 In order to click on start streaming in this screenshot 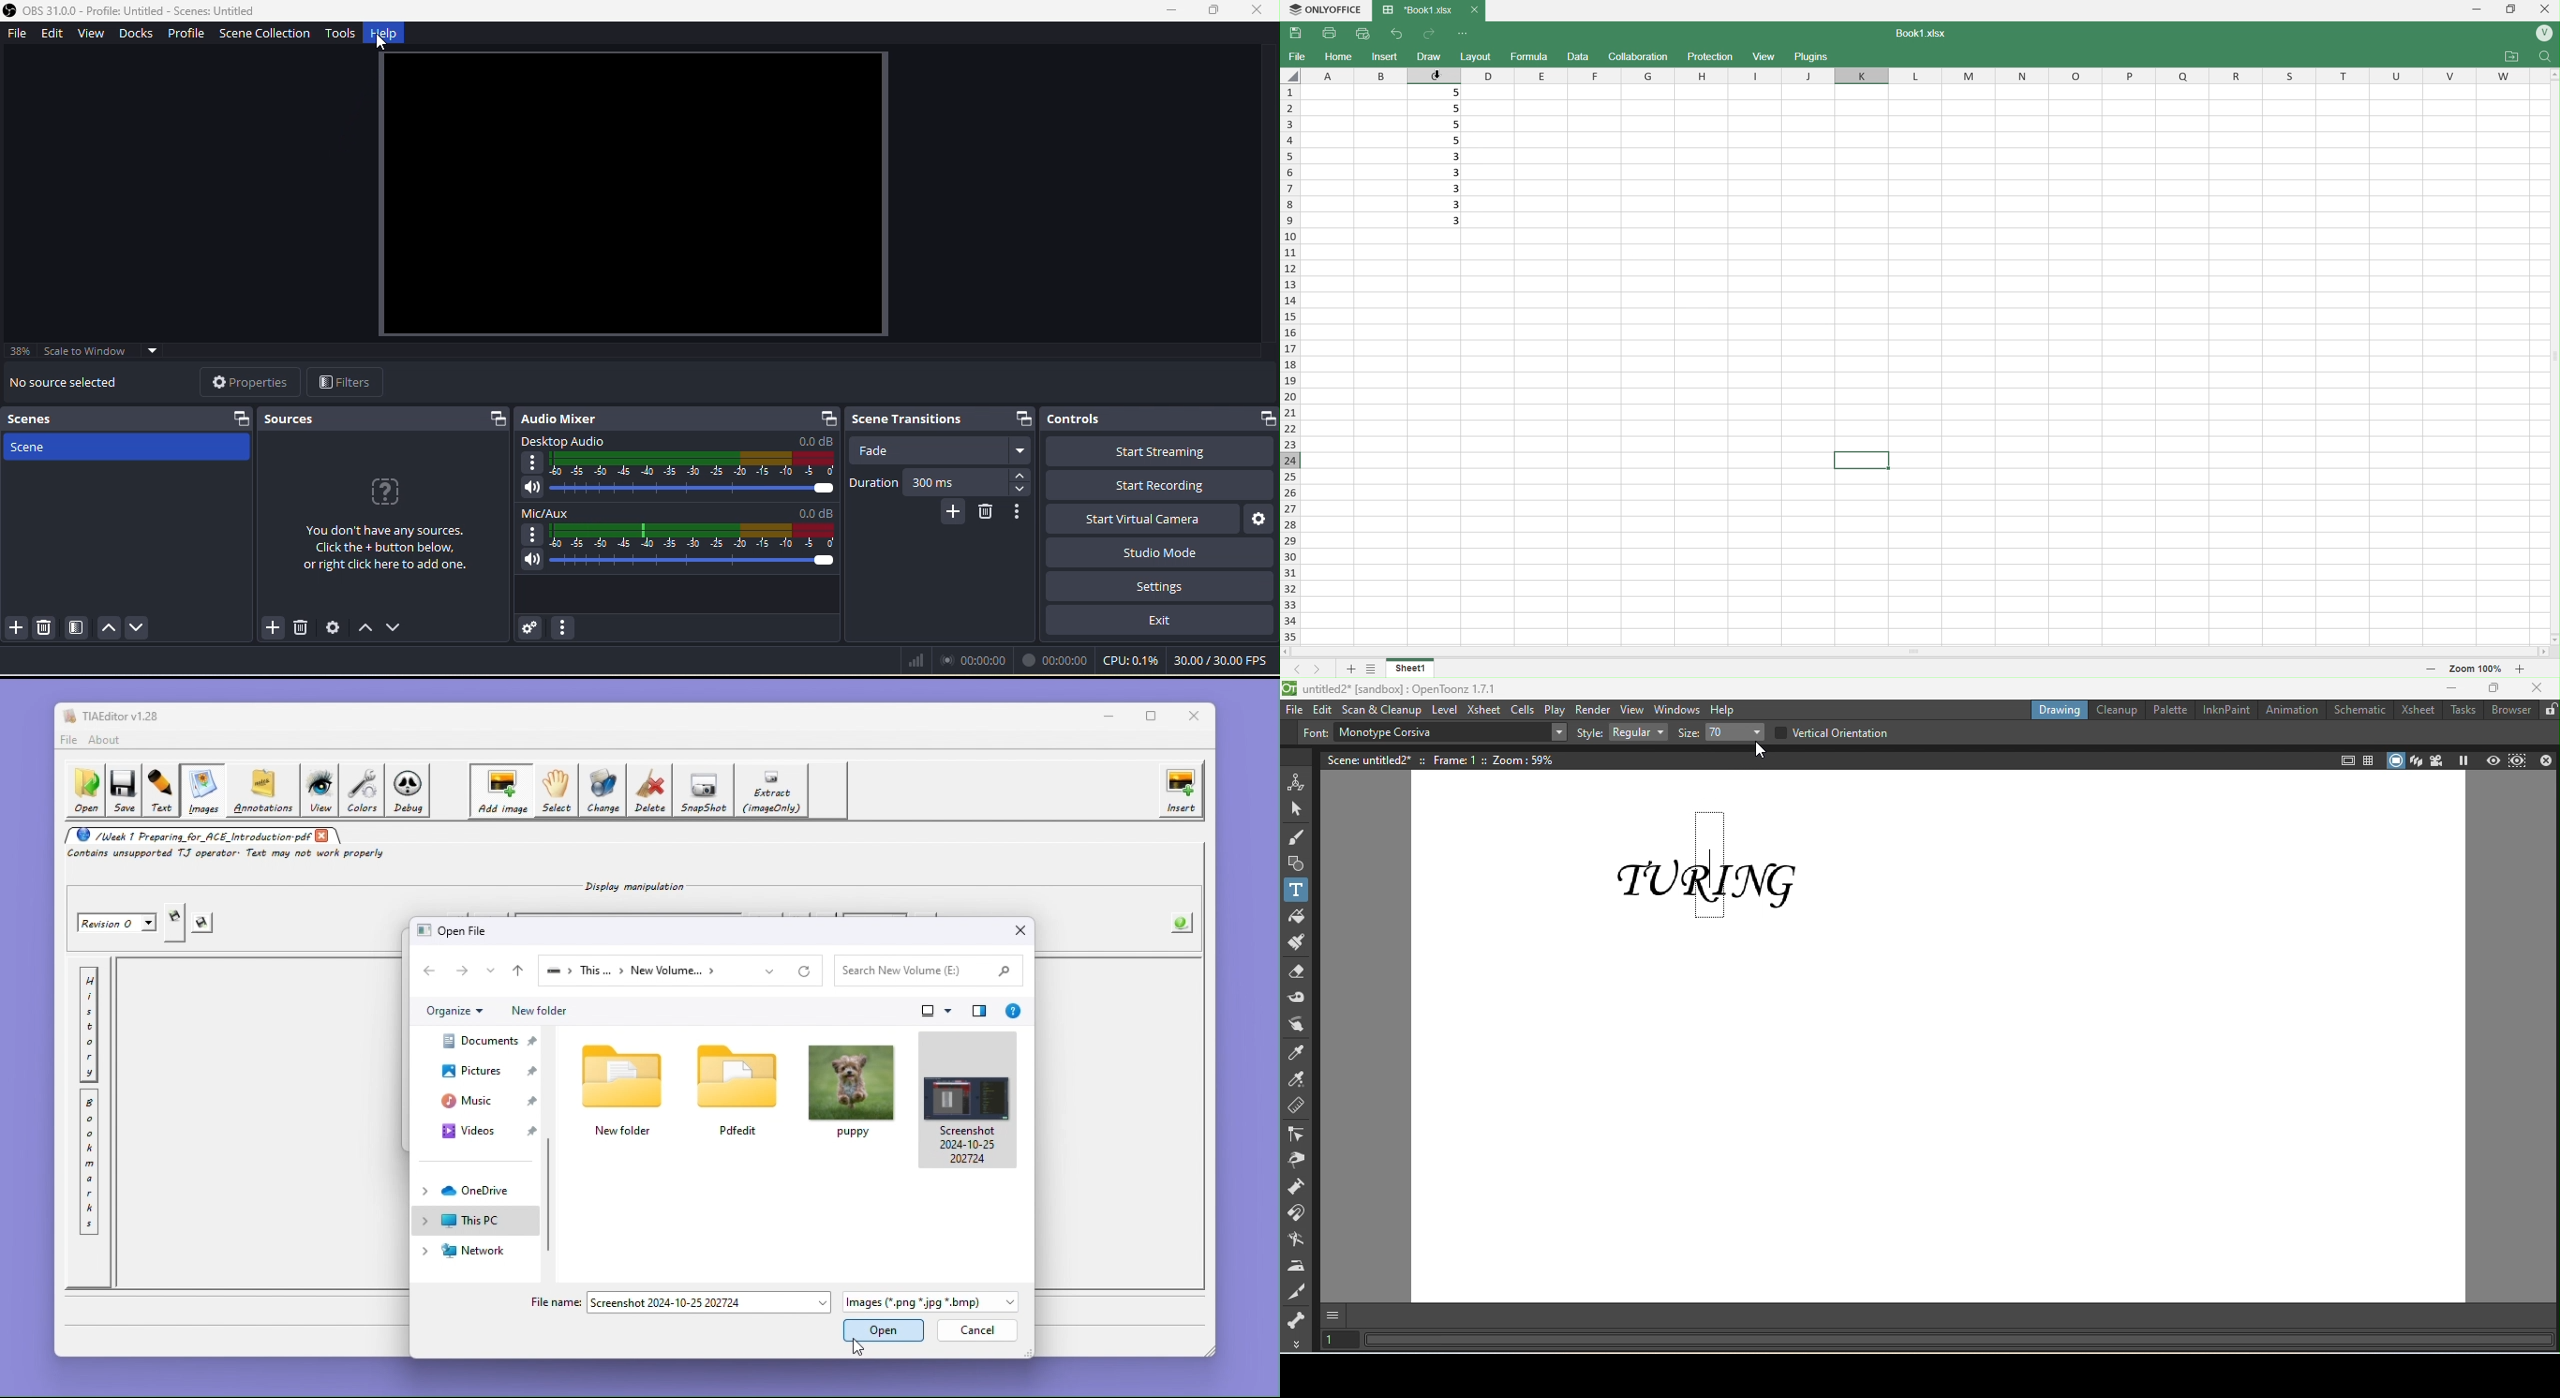, I will do `click(1161, 452)`.